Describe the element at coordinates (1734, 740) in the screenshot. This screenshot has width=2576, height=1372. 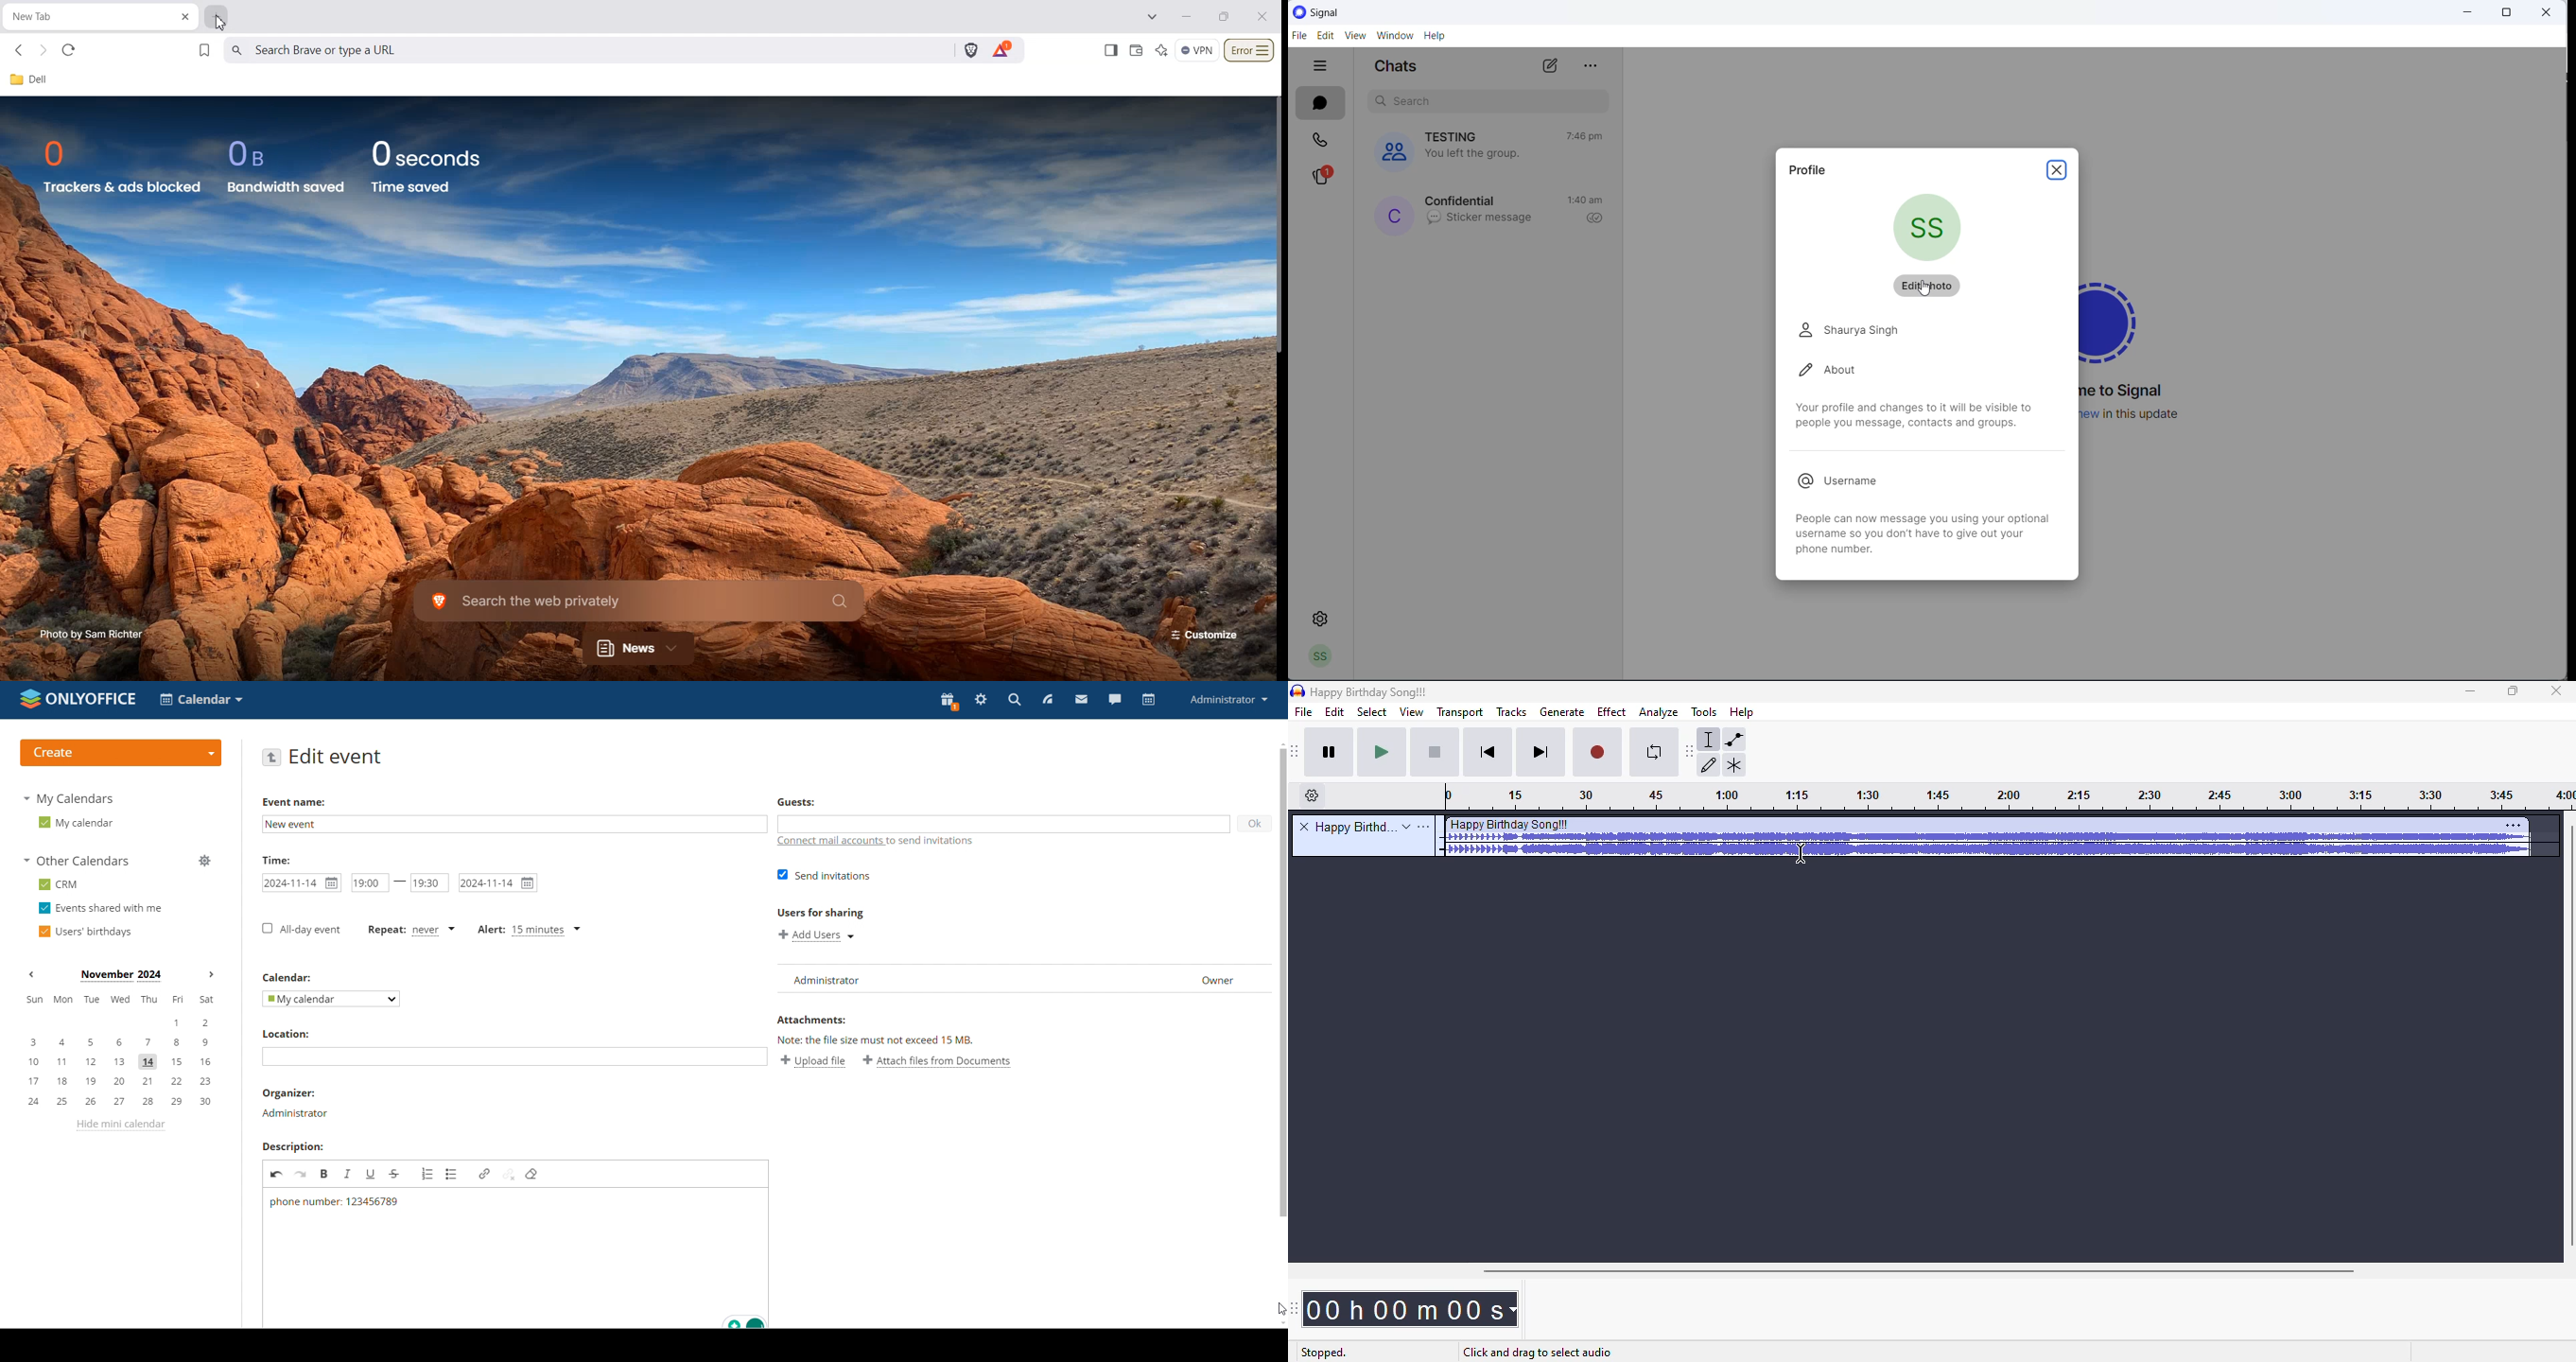
I see `envelope tool` at that location.